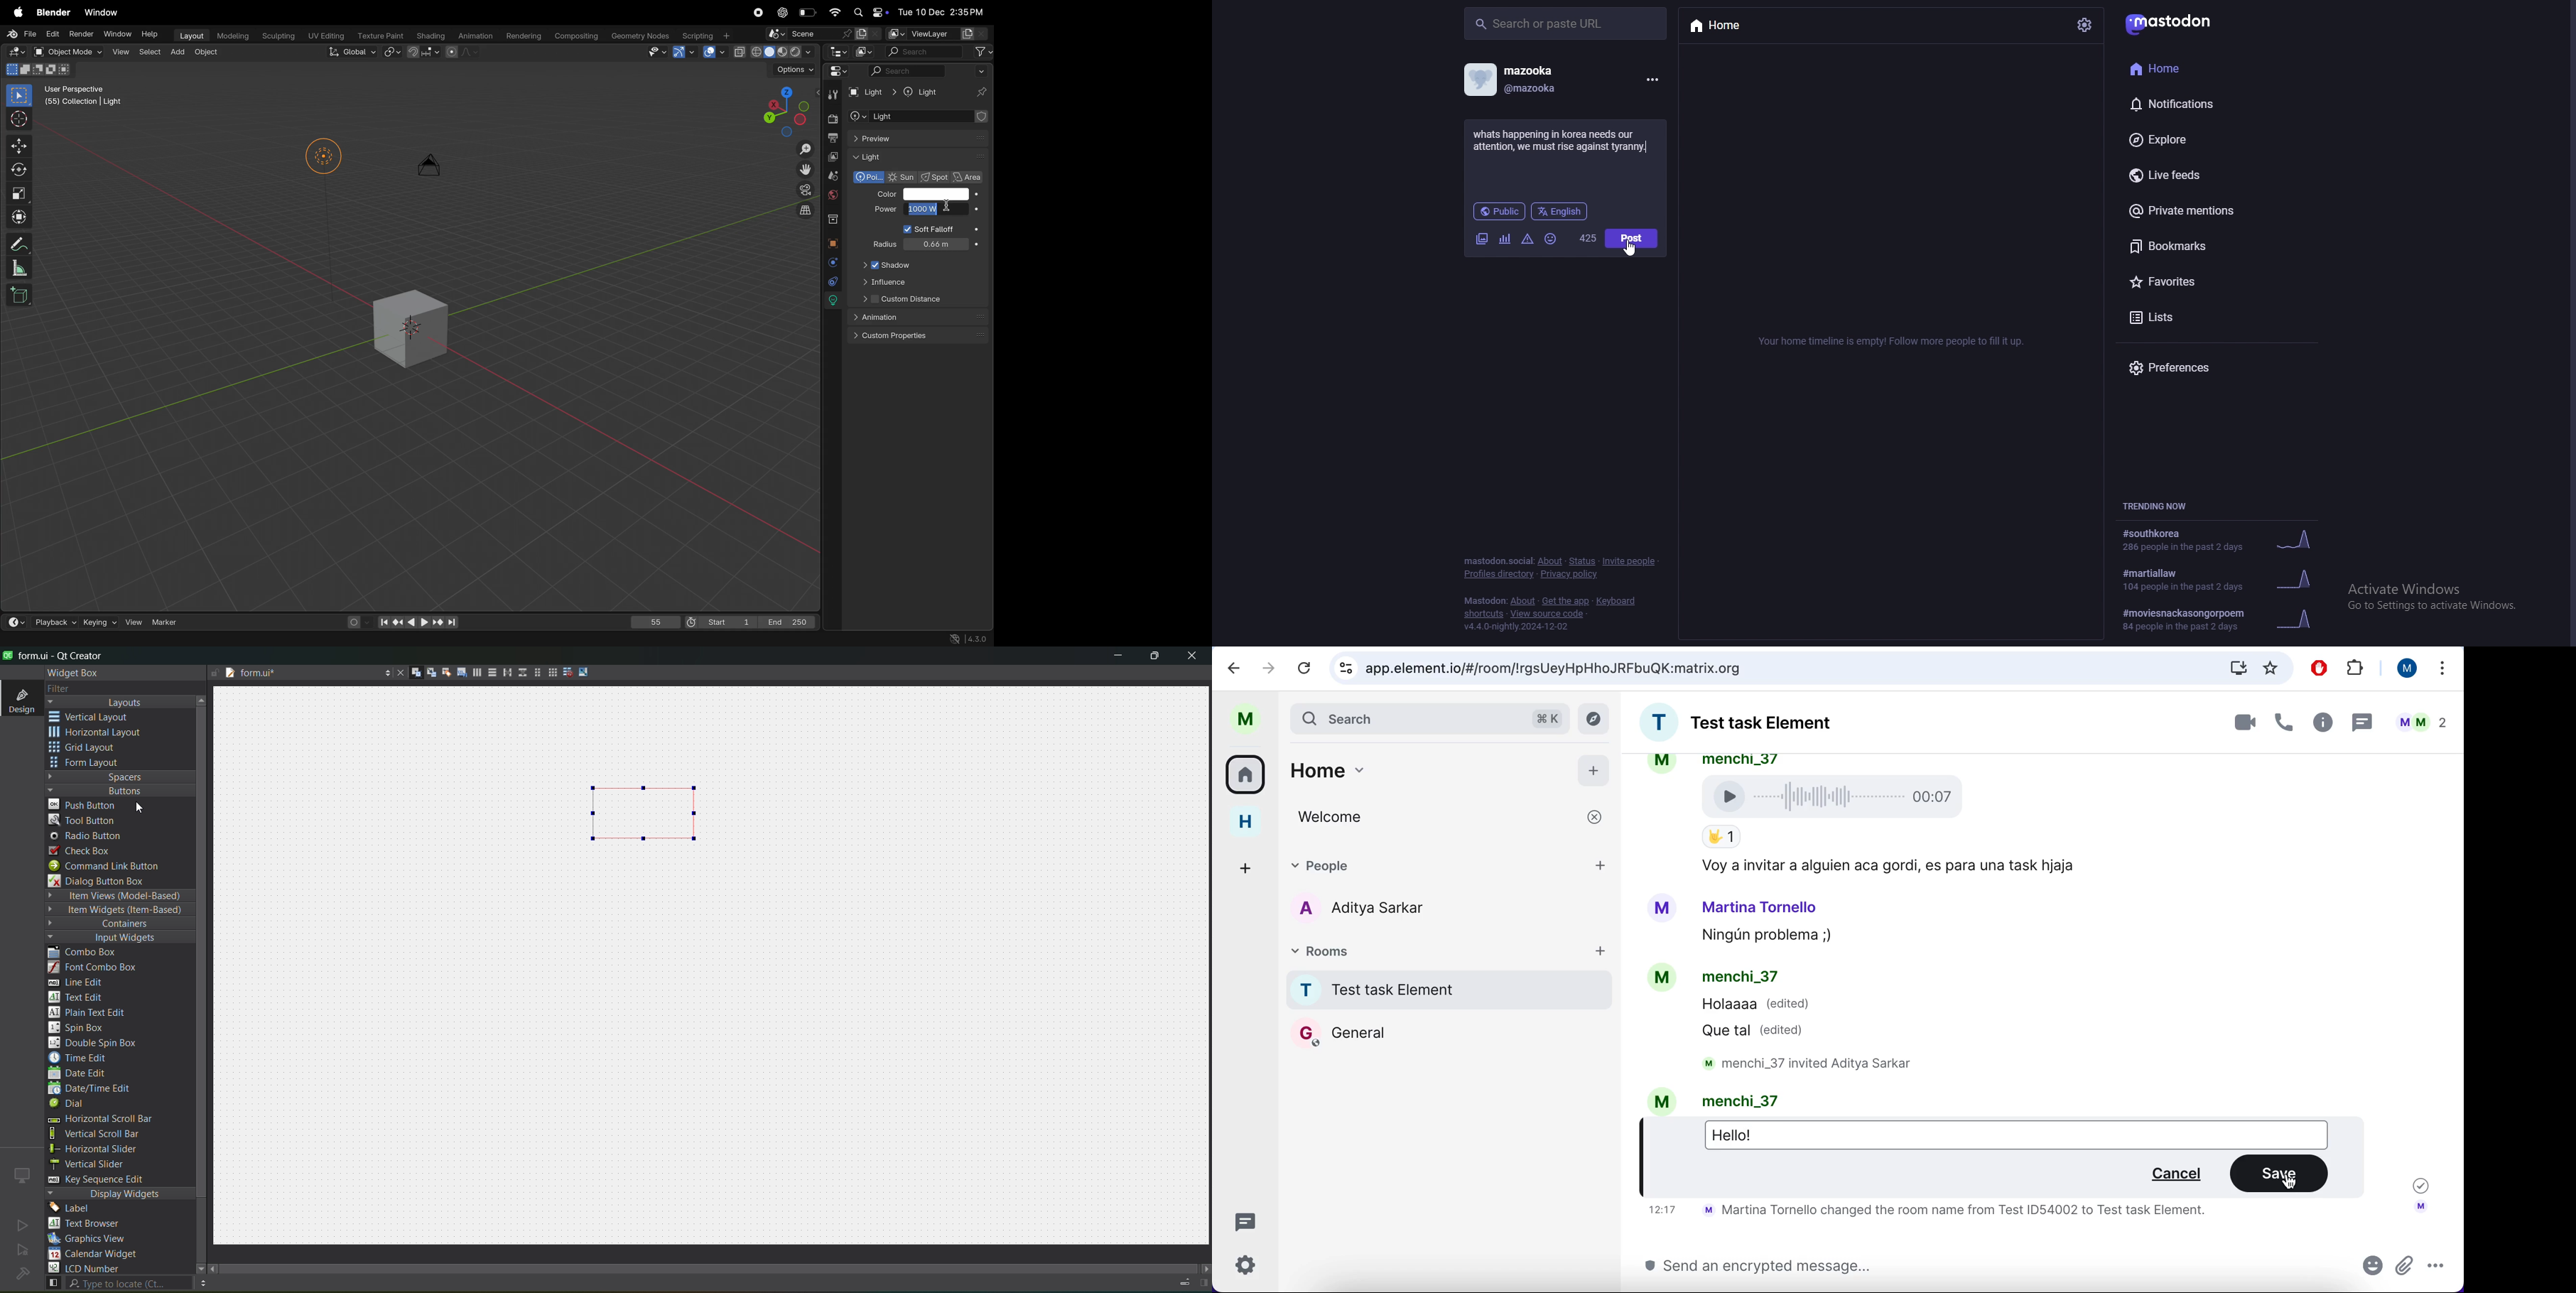 The height and width of the screenshot is (1316, 2576). What do you see at coordinates (1564, 141) in the screenshot?
I see `status` at bounding box center [1564, 141].